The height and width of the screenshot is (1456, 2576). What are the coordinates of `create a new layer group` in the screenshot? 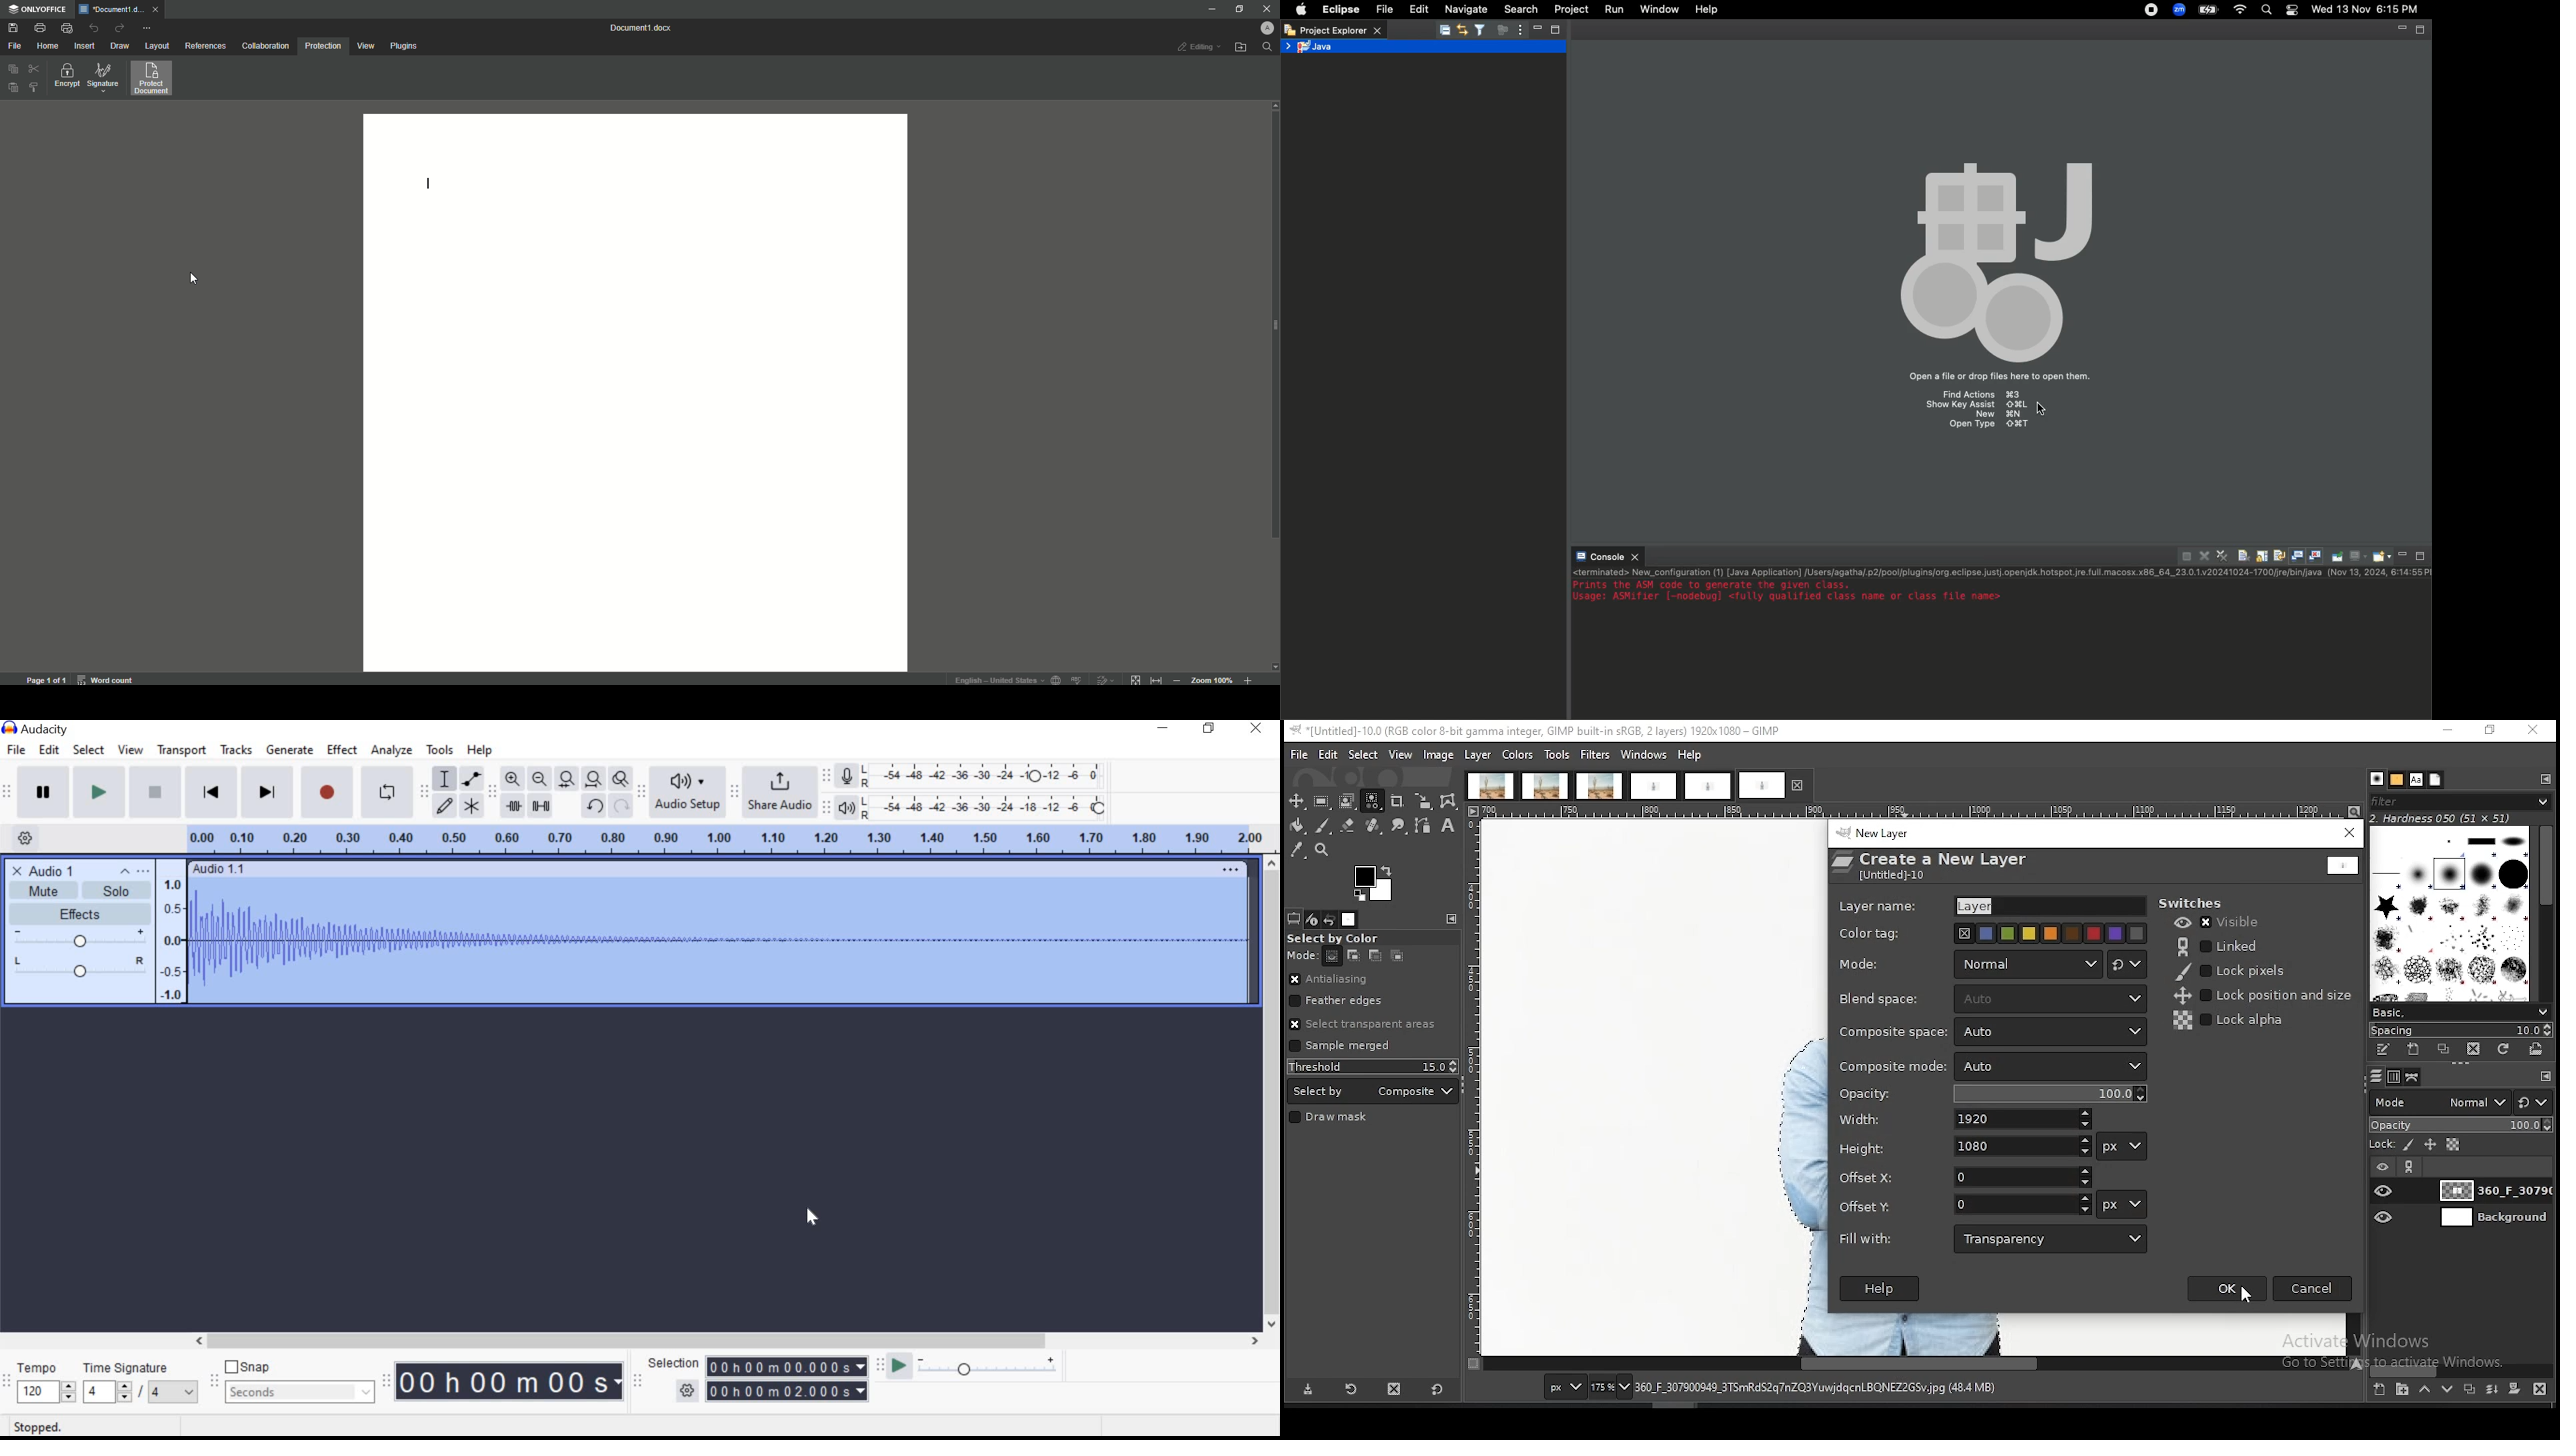 It's located at (2401, 1388).